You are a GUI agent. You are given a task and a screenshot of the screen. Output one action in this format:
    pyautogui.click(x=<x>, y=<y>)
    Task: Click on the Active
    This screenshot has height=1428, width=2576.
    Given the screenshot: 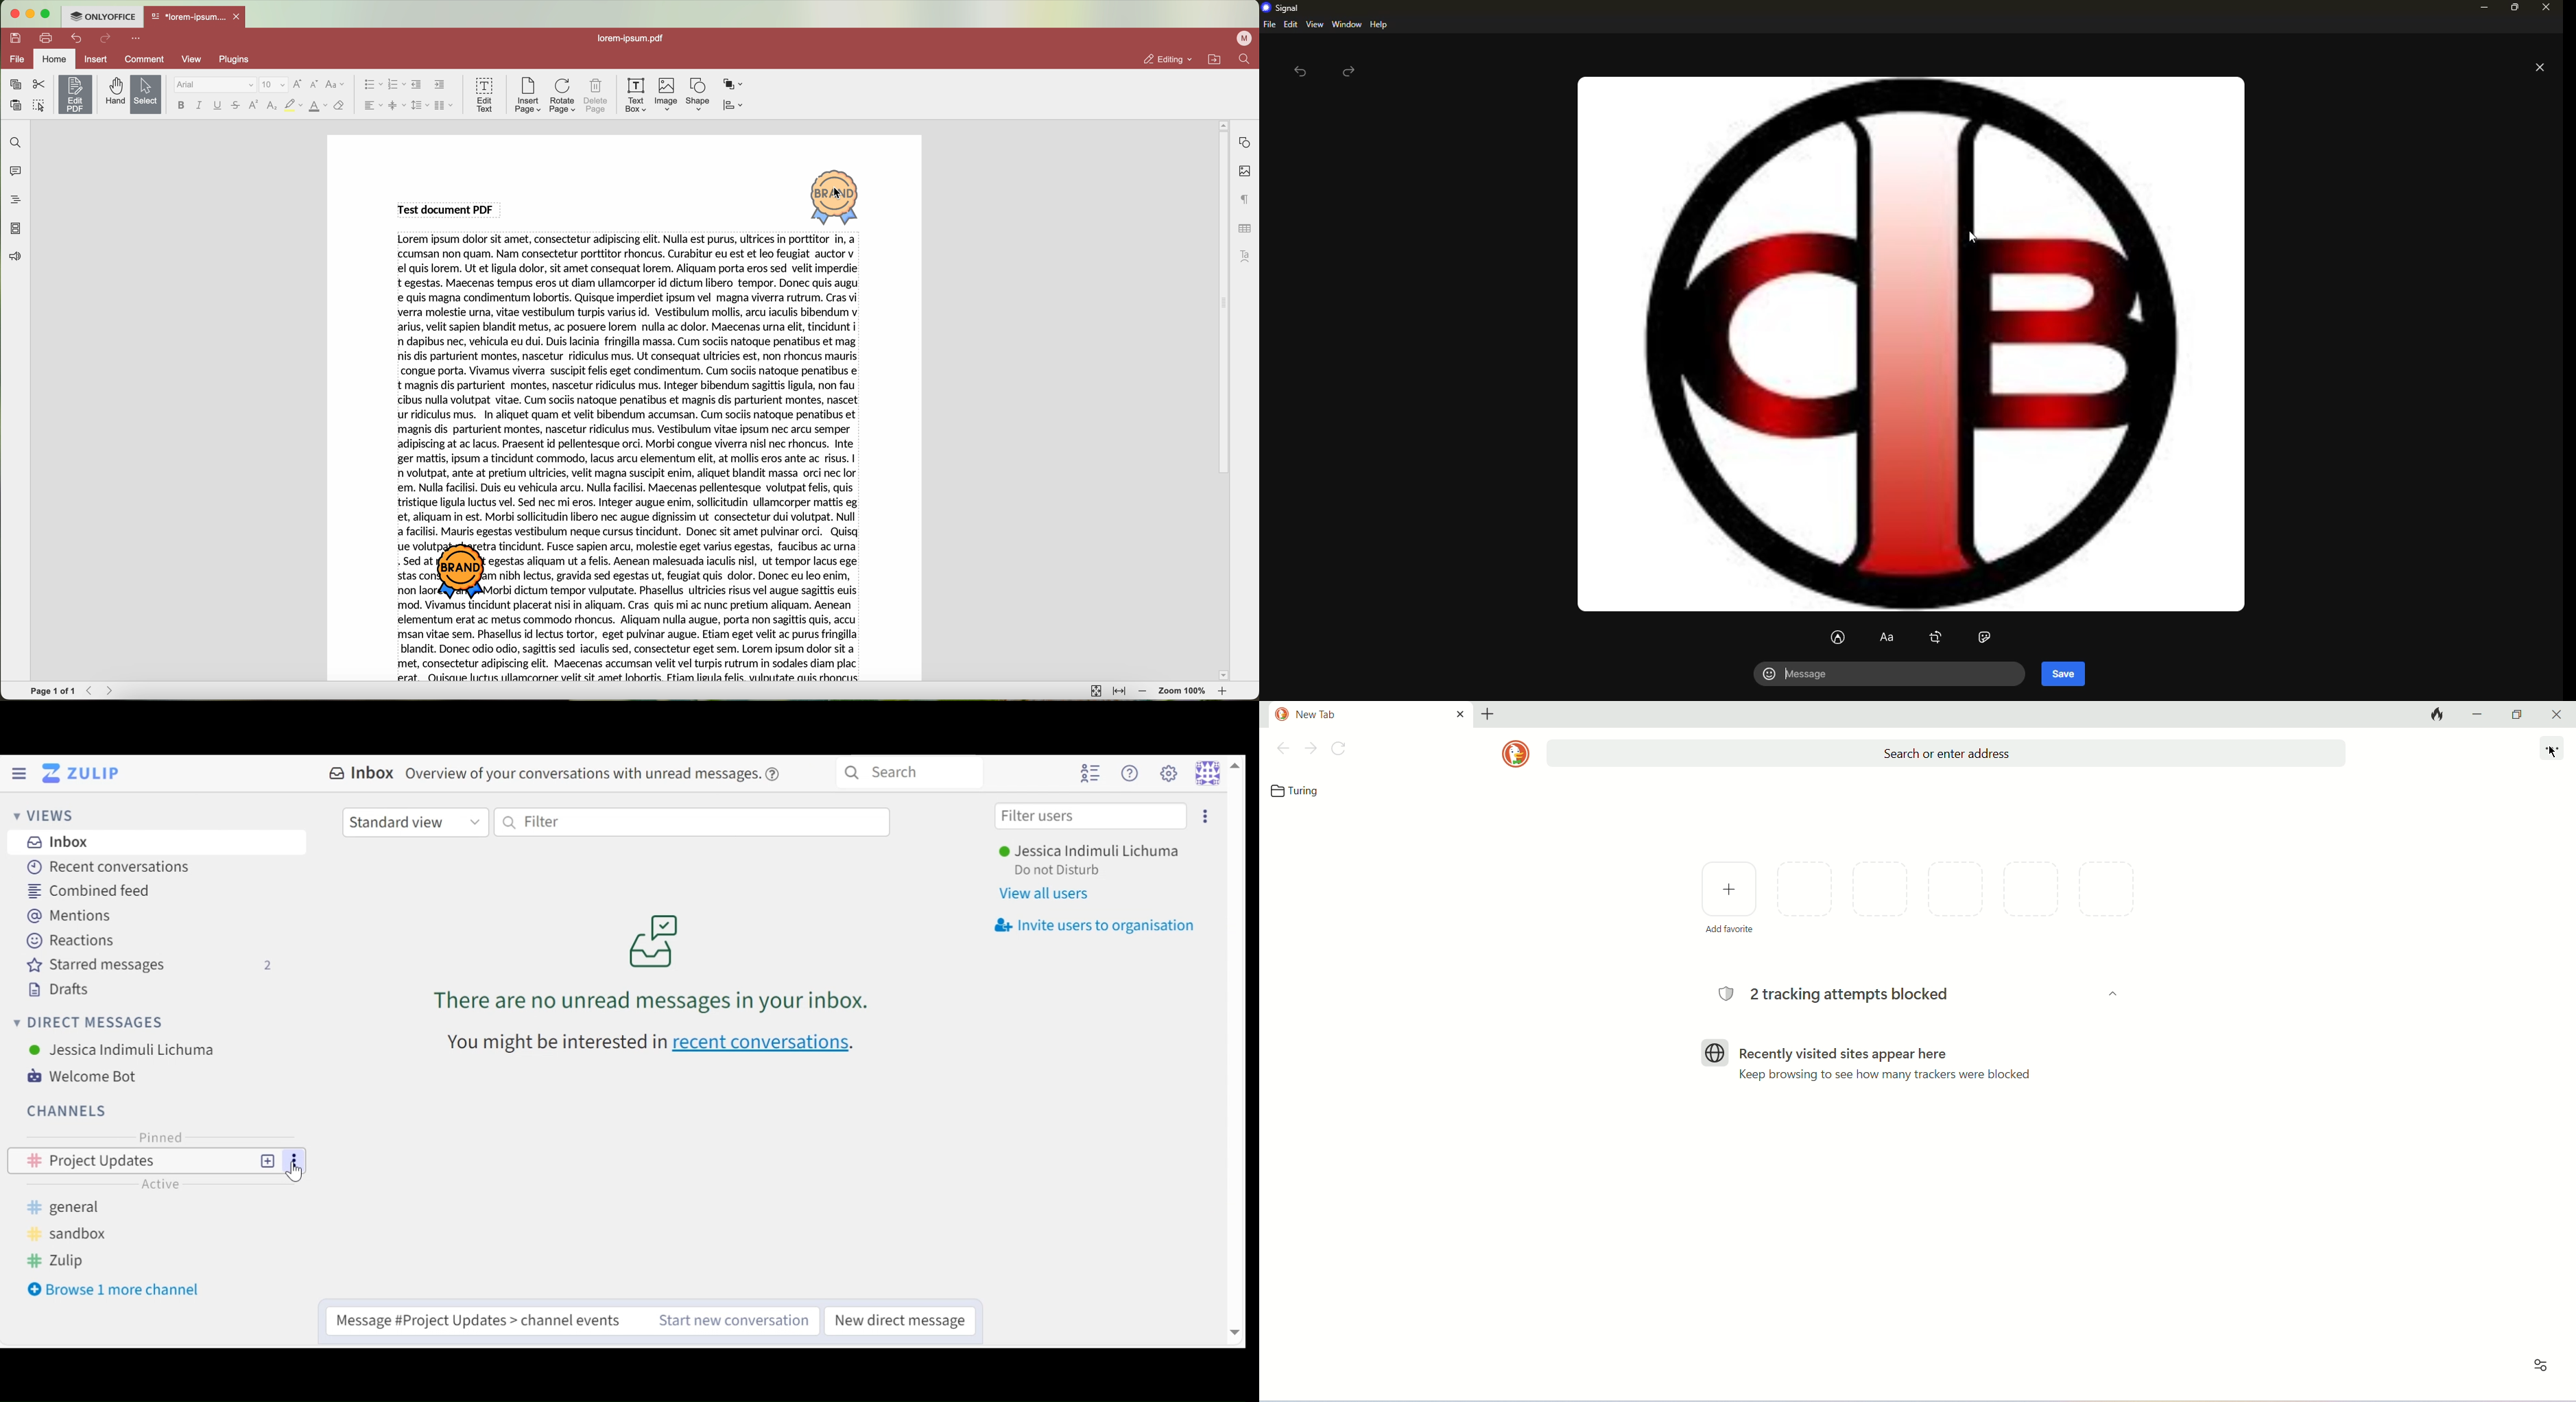 What is the action you would take?
    pyautogui.click(x=169, y=1183)
    